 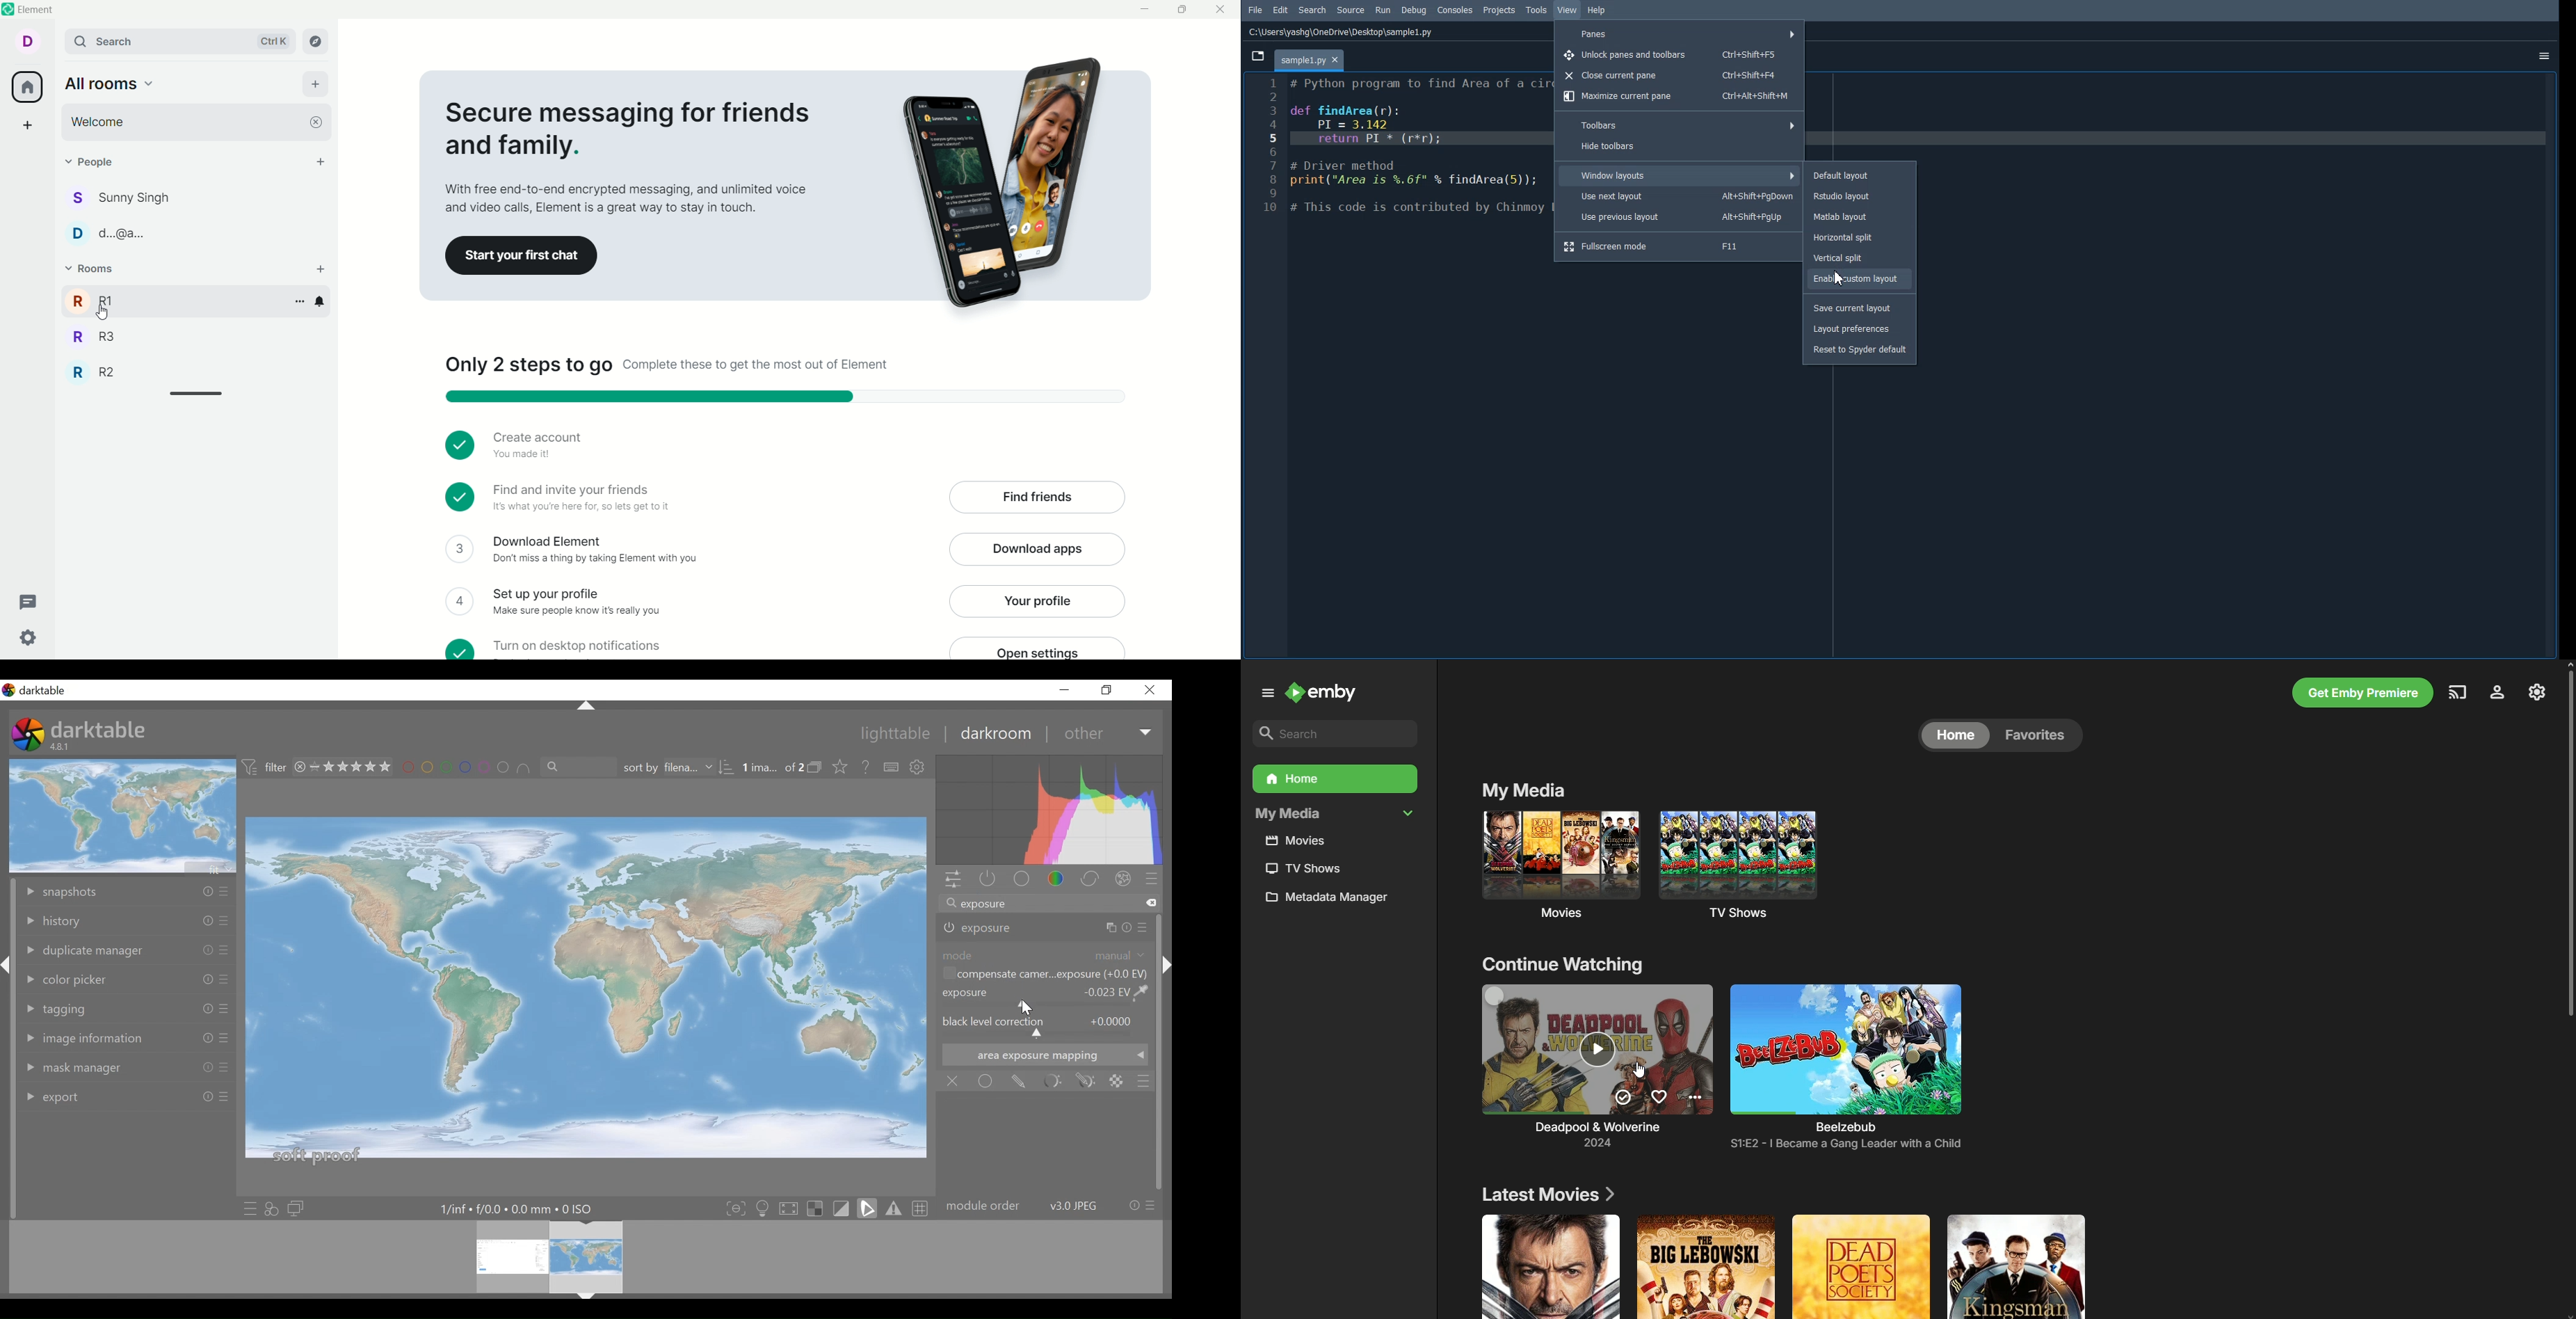 I want to click on exposure correction, so click(x=984, y=928).